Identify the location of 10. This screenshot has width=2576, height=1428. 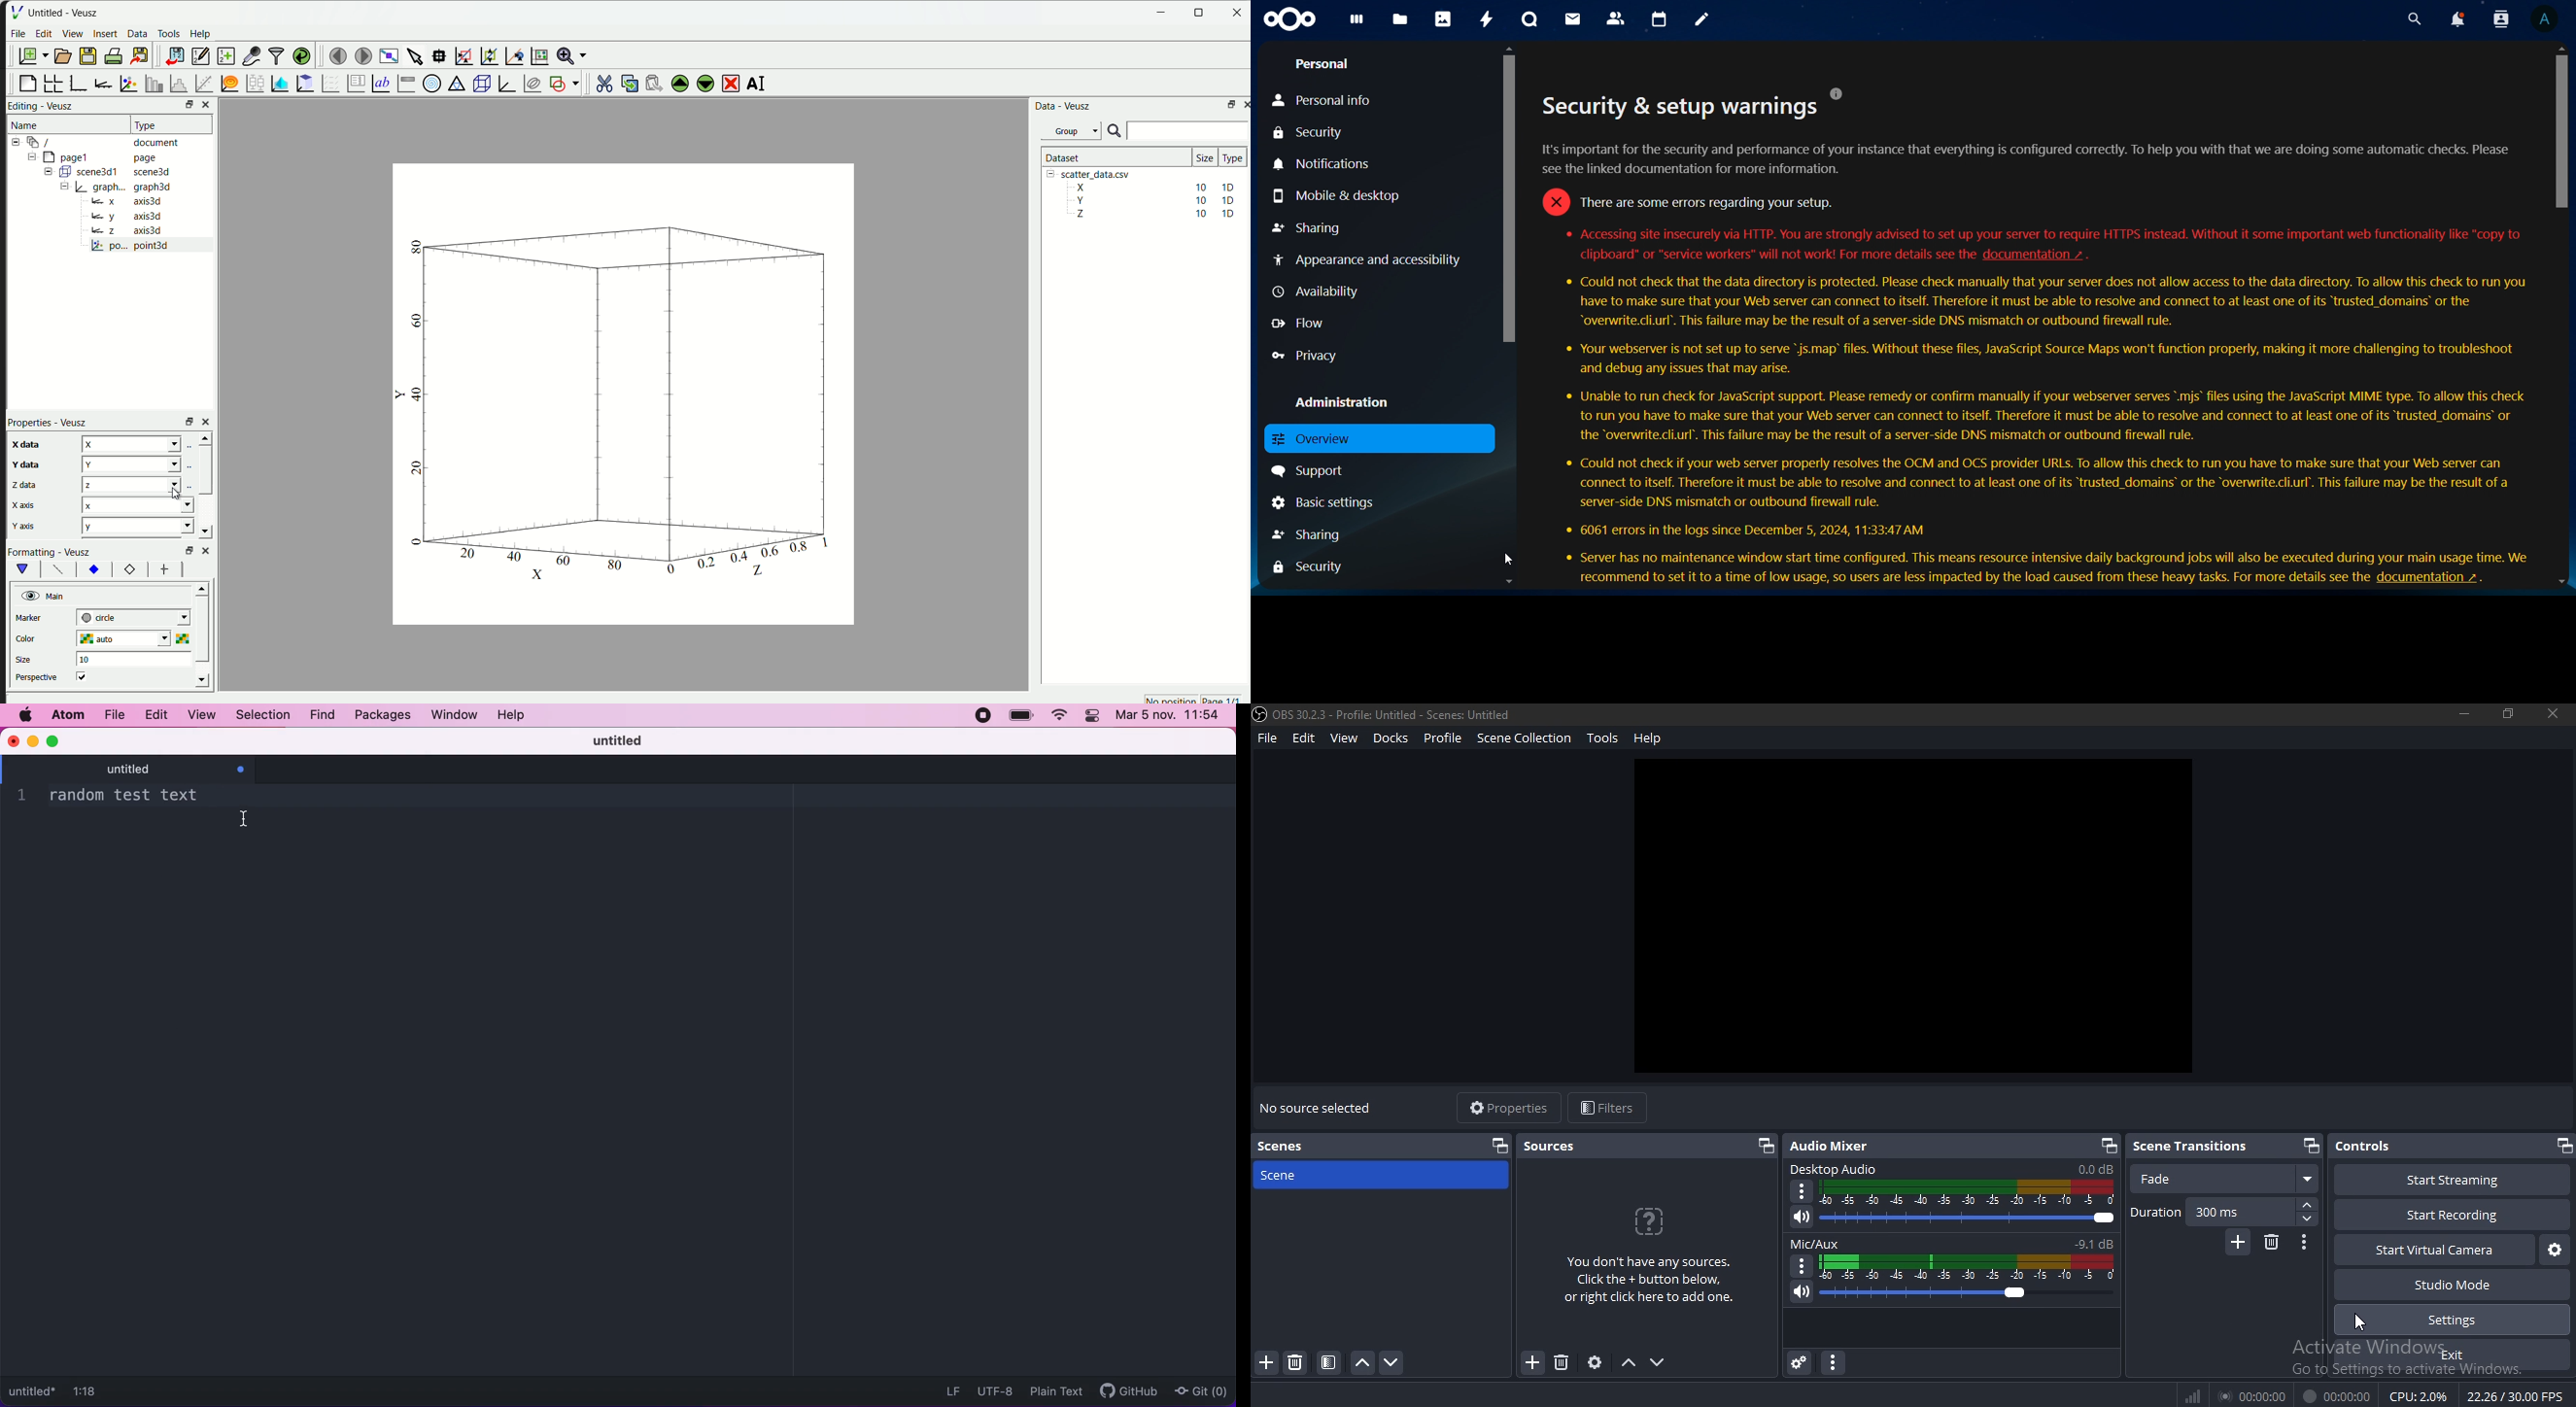
(83, 659).